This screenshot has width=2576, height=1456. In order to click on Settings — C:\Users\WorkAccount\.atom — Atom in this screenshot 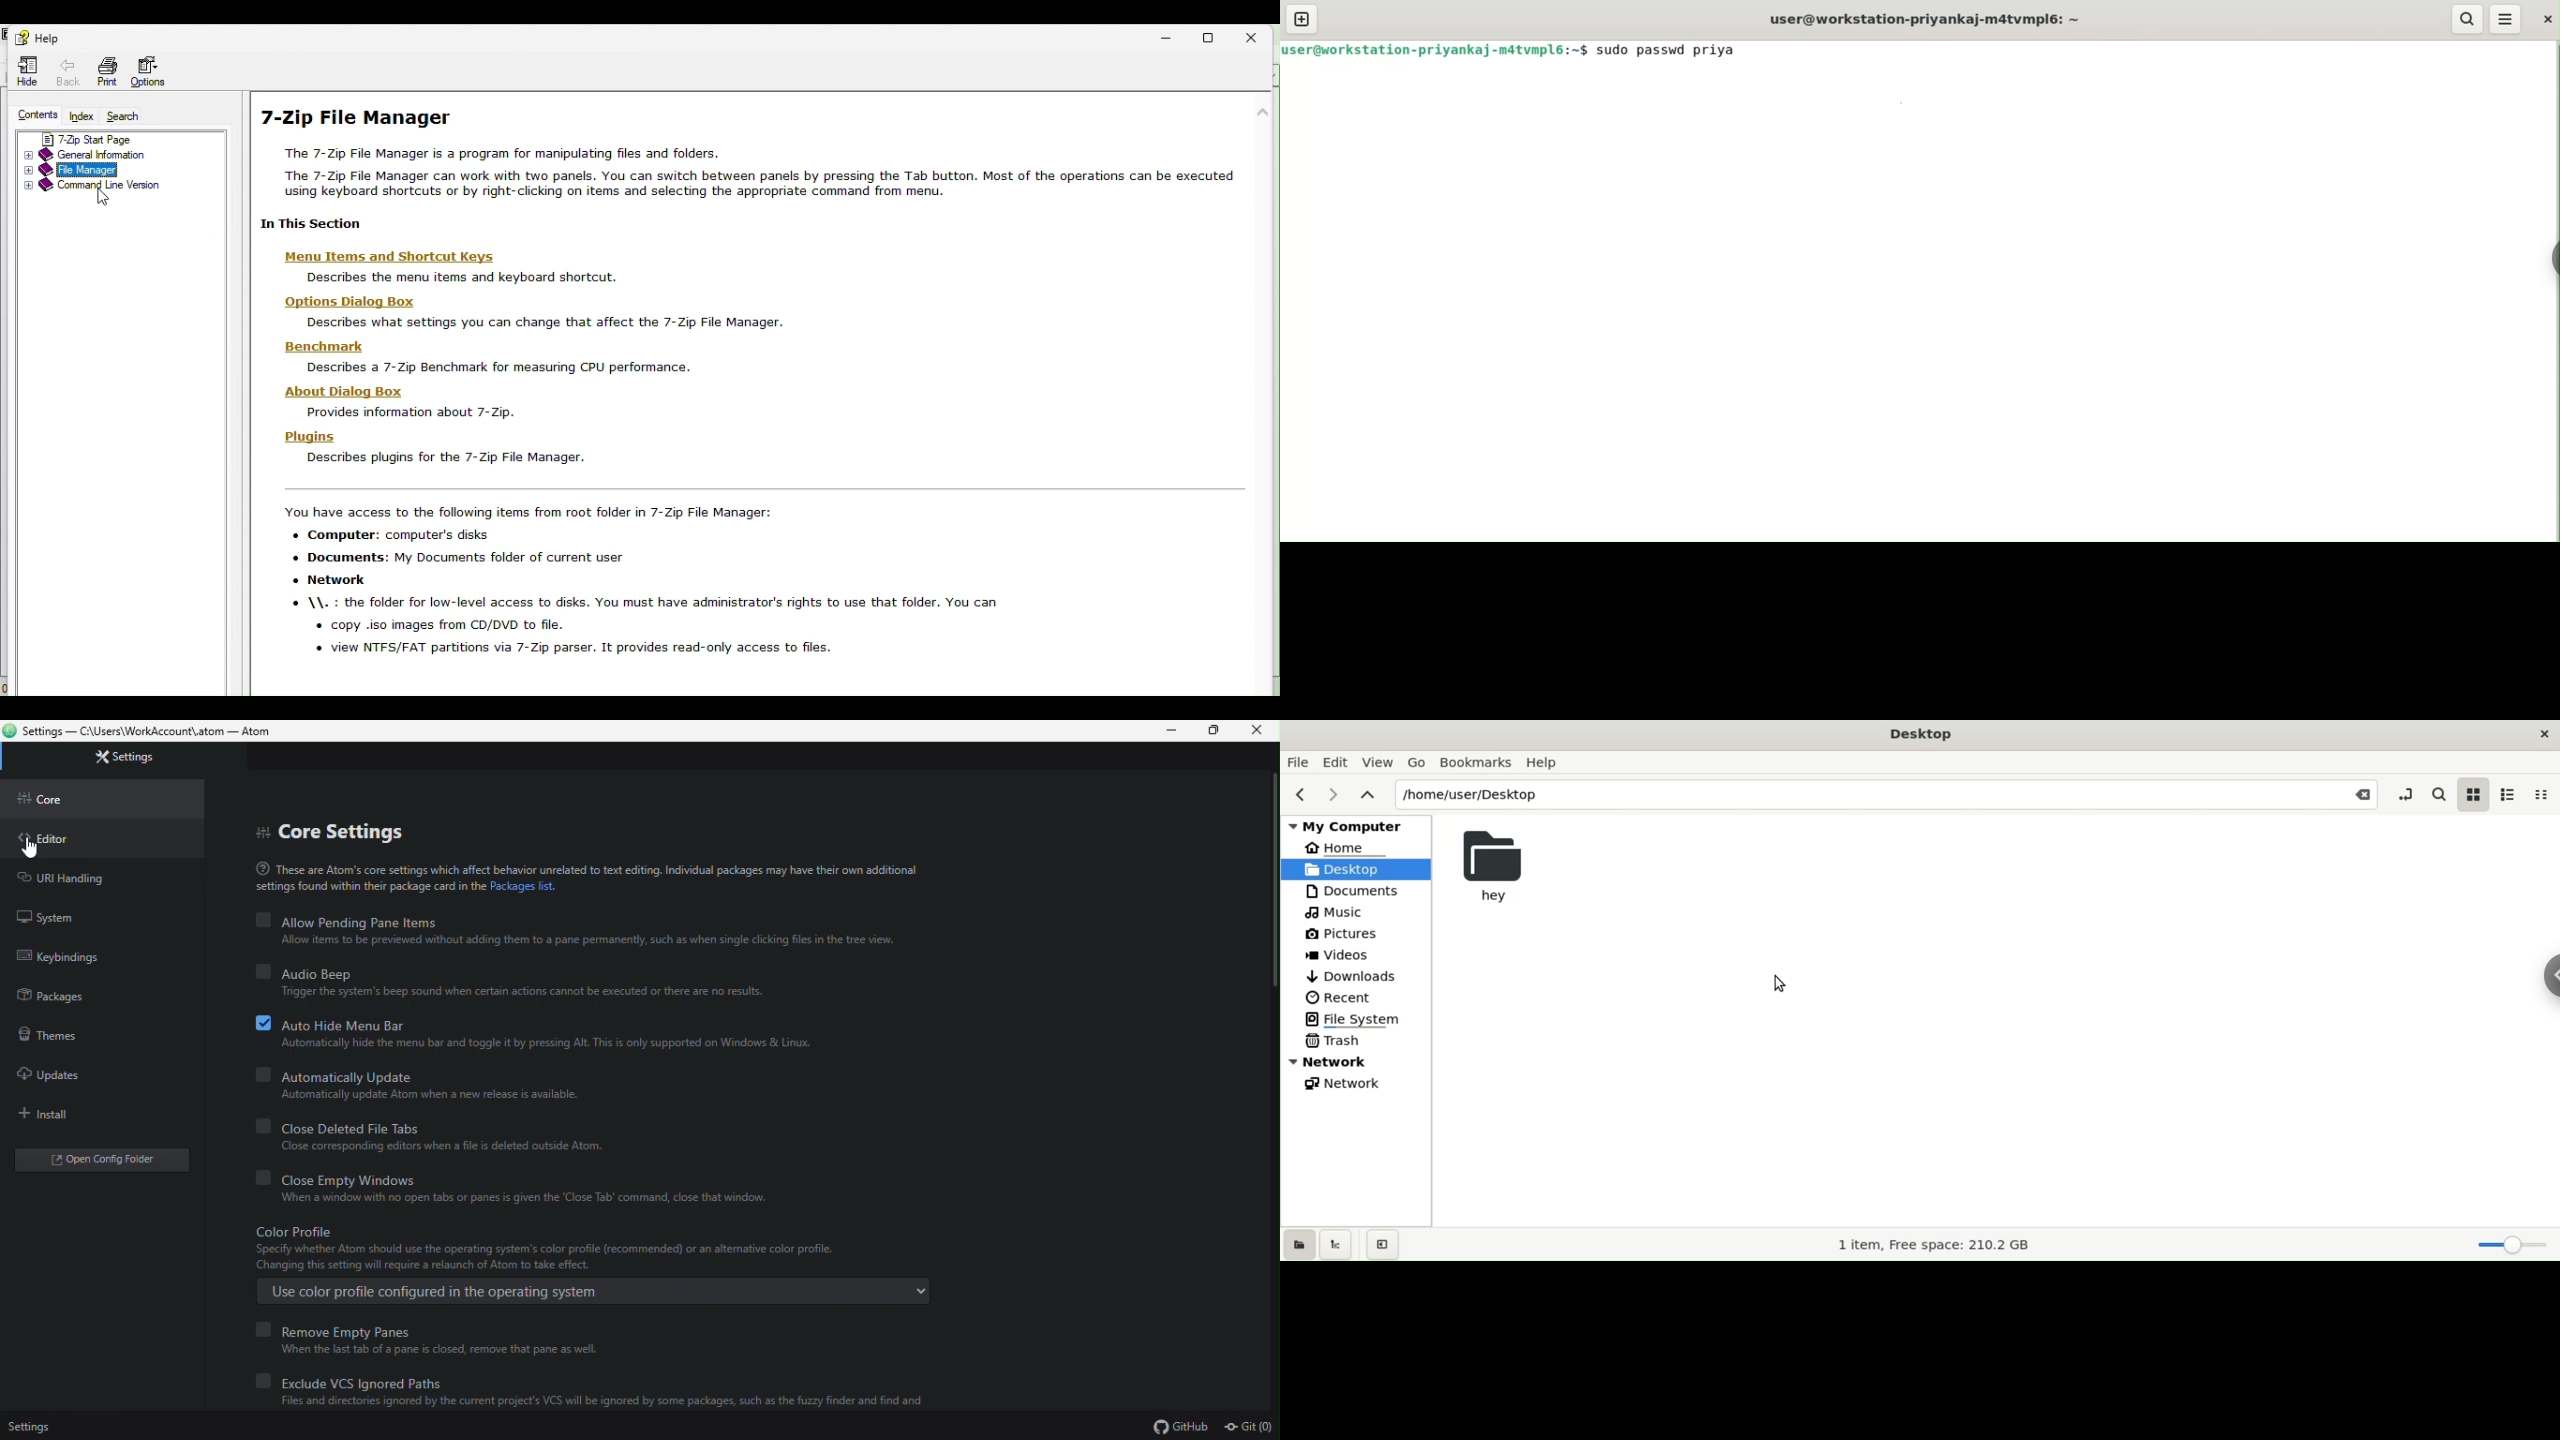, I will do `click(154, 733)`.